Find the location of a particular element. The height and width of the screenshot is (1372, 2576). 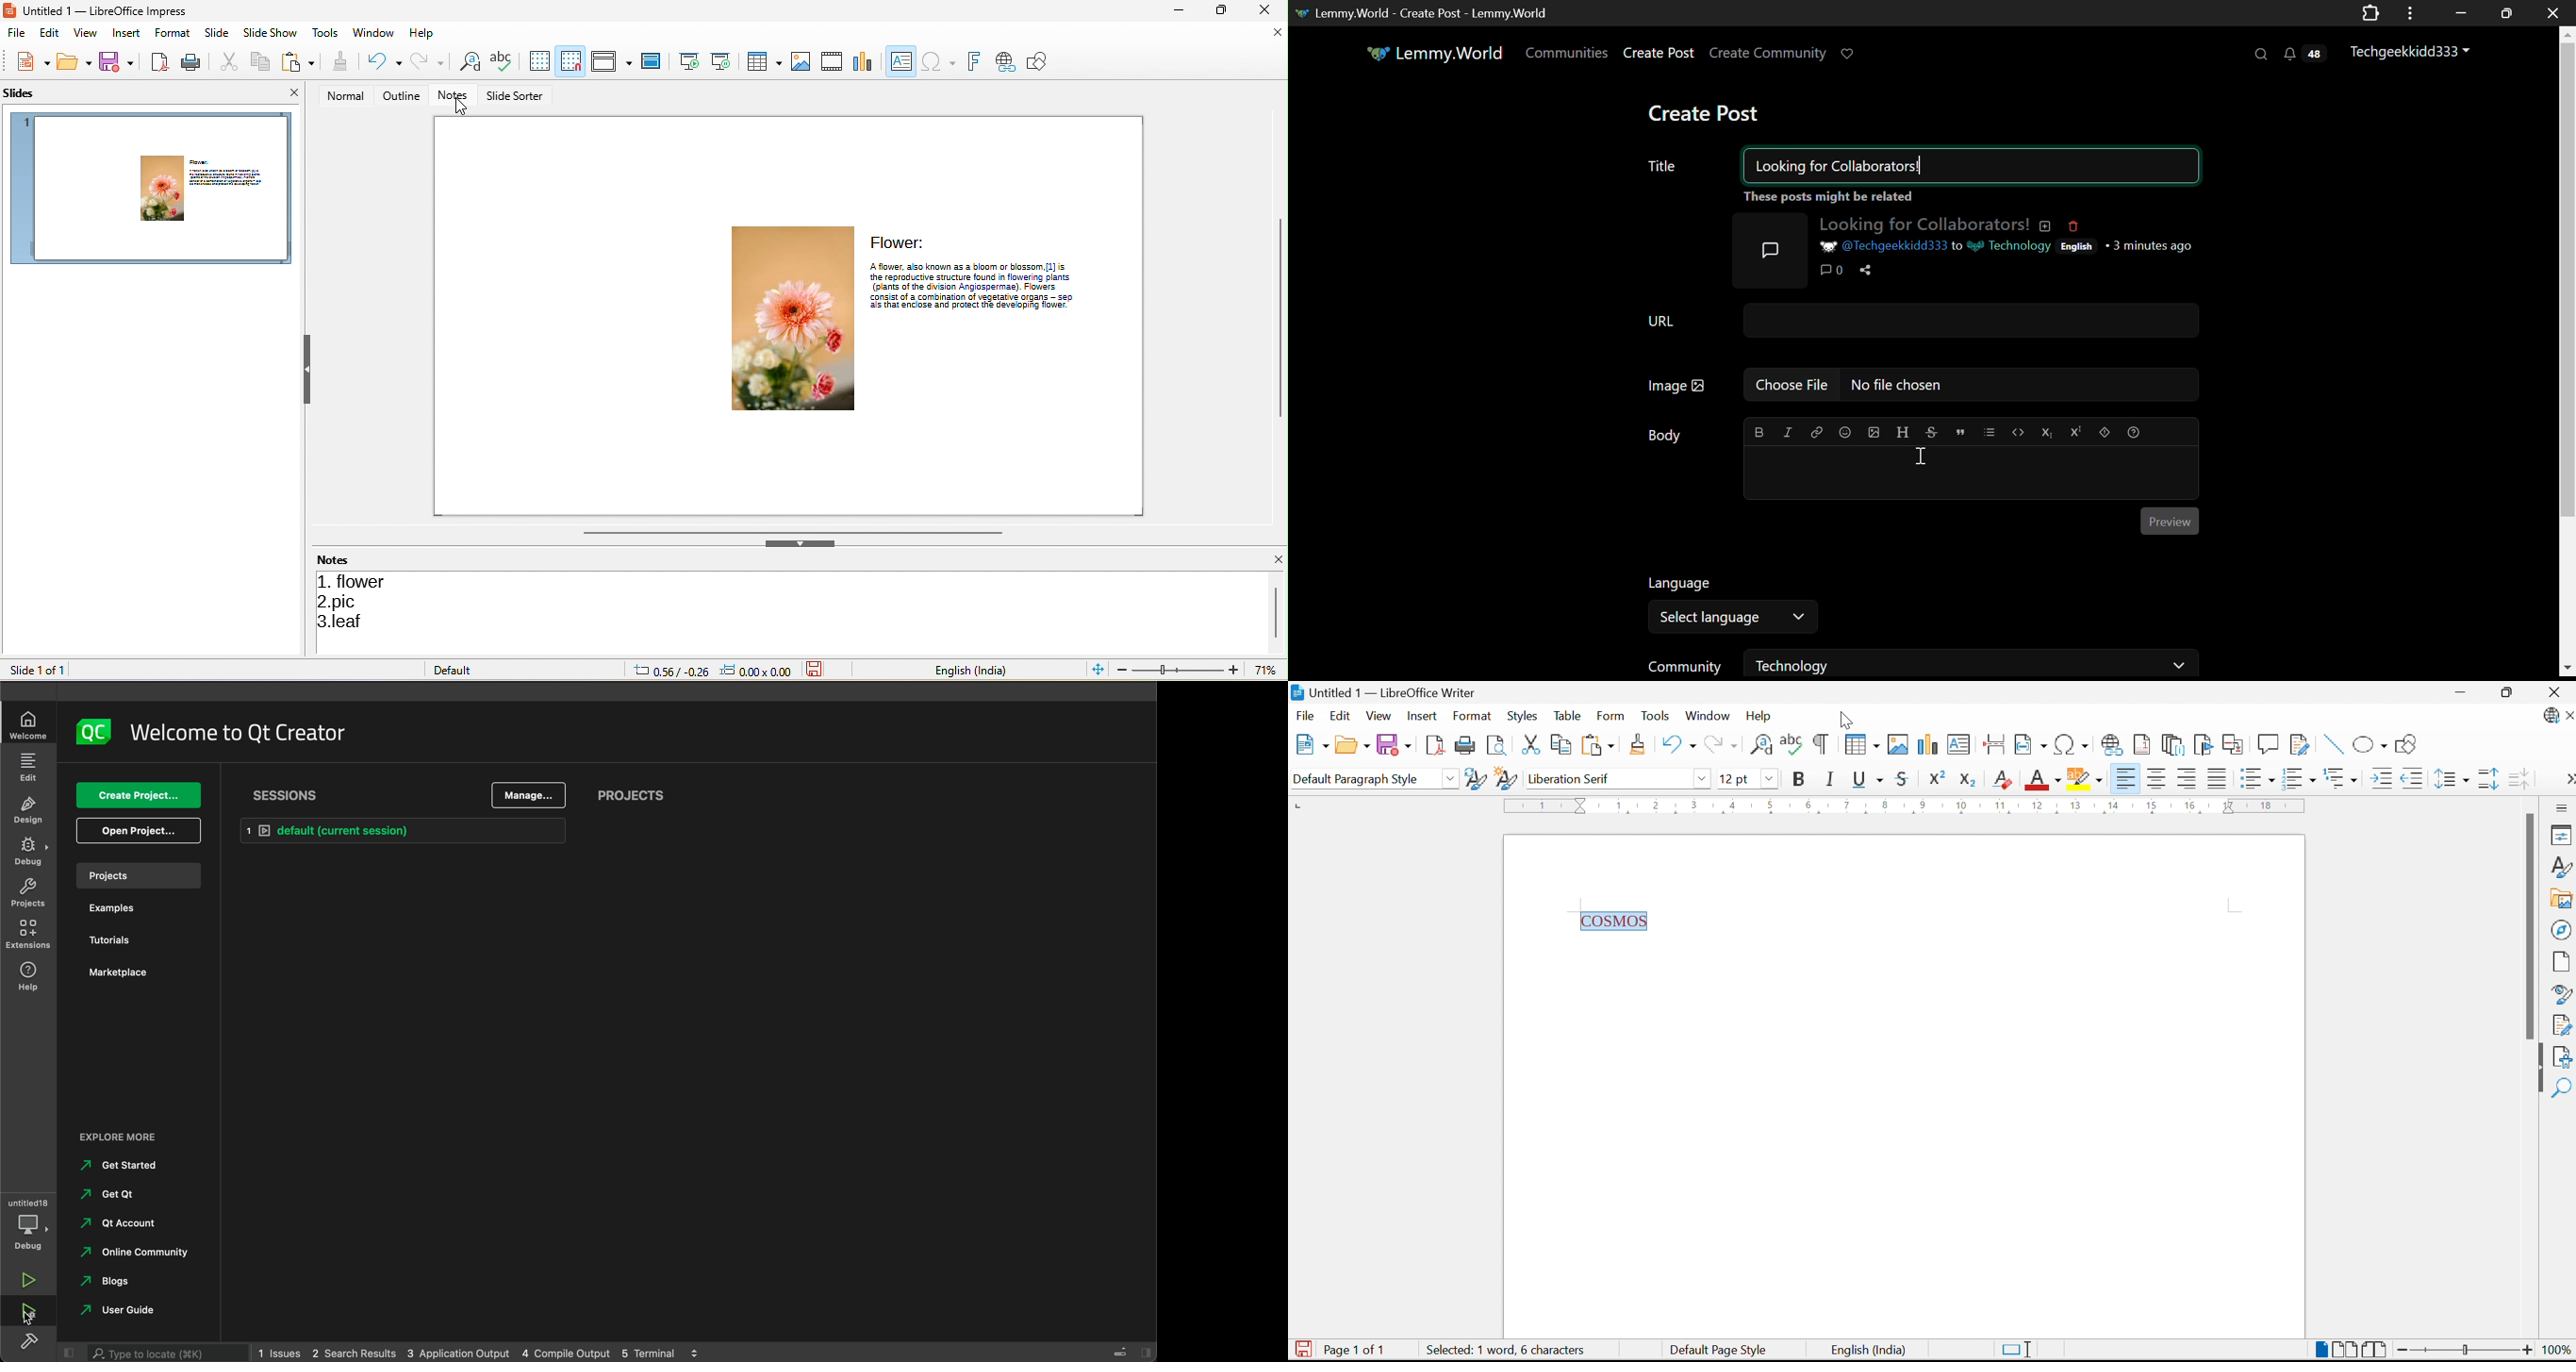

current zoom is located at coordinates (1270, 670).